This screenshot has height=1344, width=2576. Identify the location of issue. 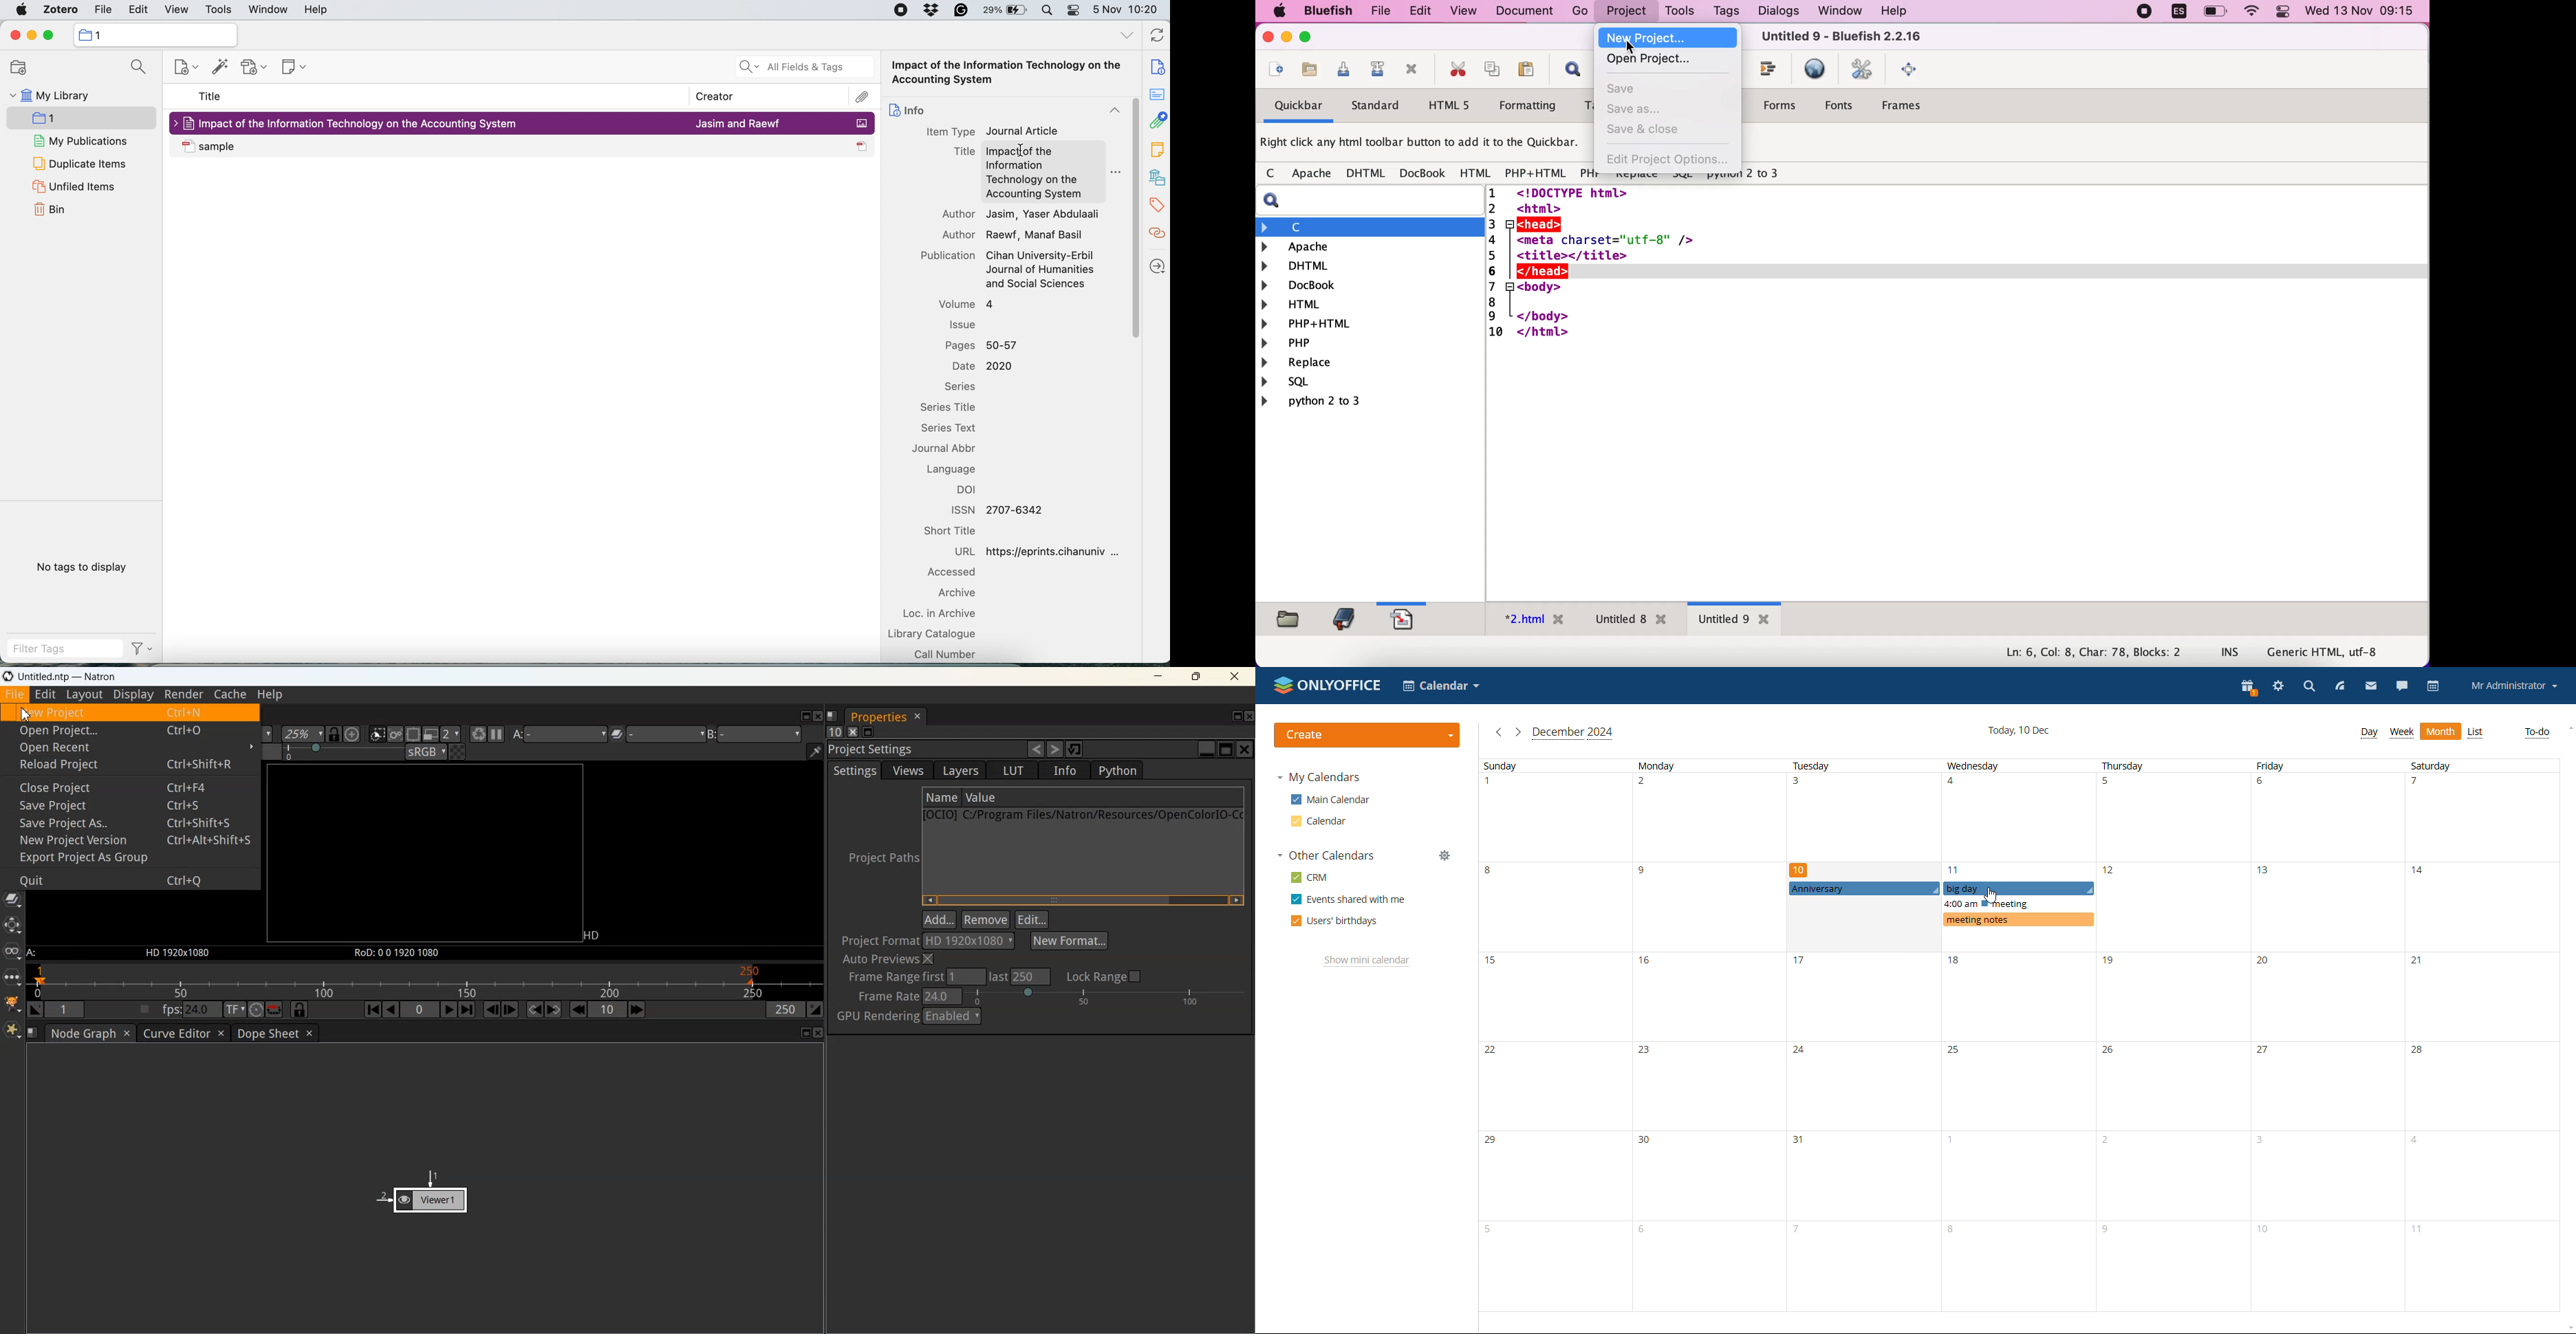
(963, 325).